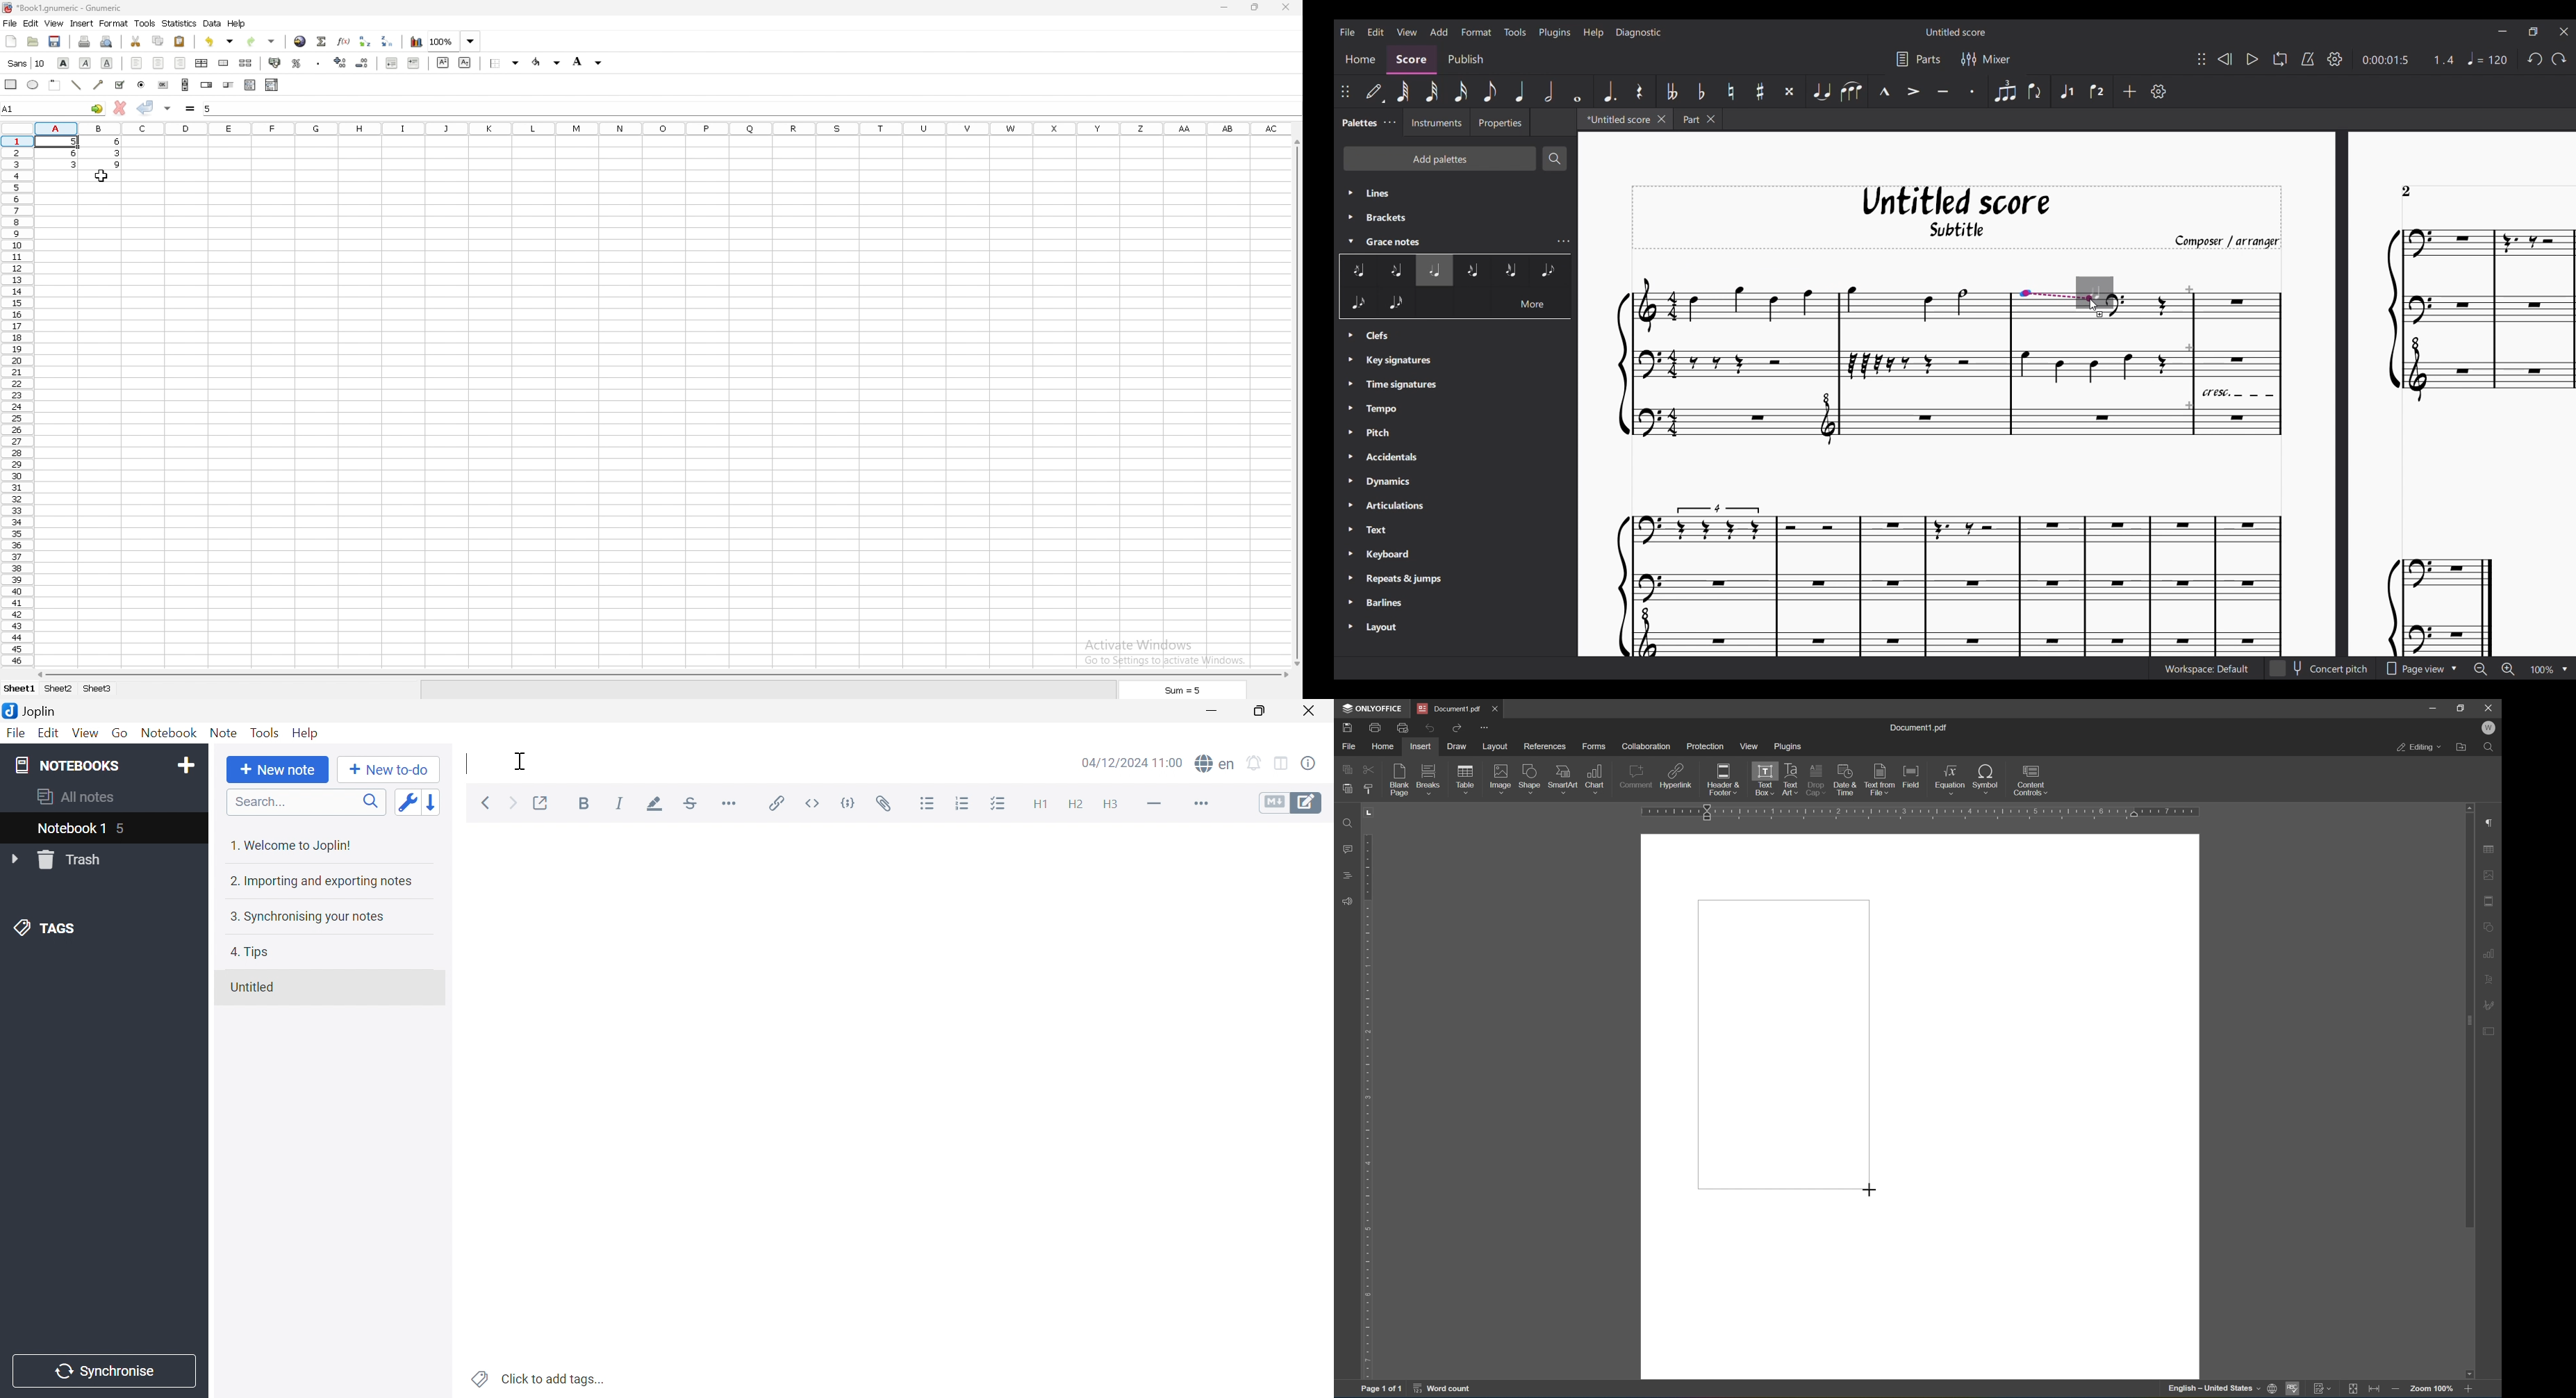 Image resolution: width=2576 pixels, height=1400 pixels. What do you see at coordinates (1731, 91) in the screenshot?
I see `Toggle natural` at bounding box center [1731, 91].